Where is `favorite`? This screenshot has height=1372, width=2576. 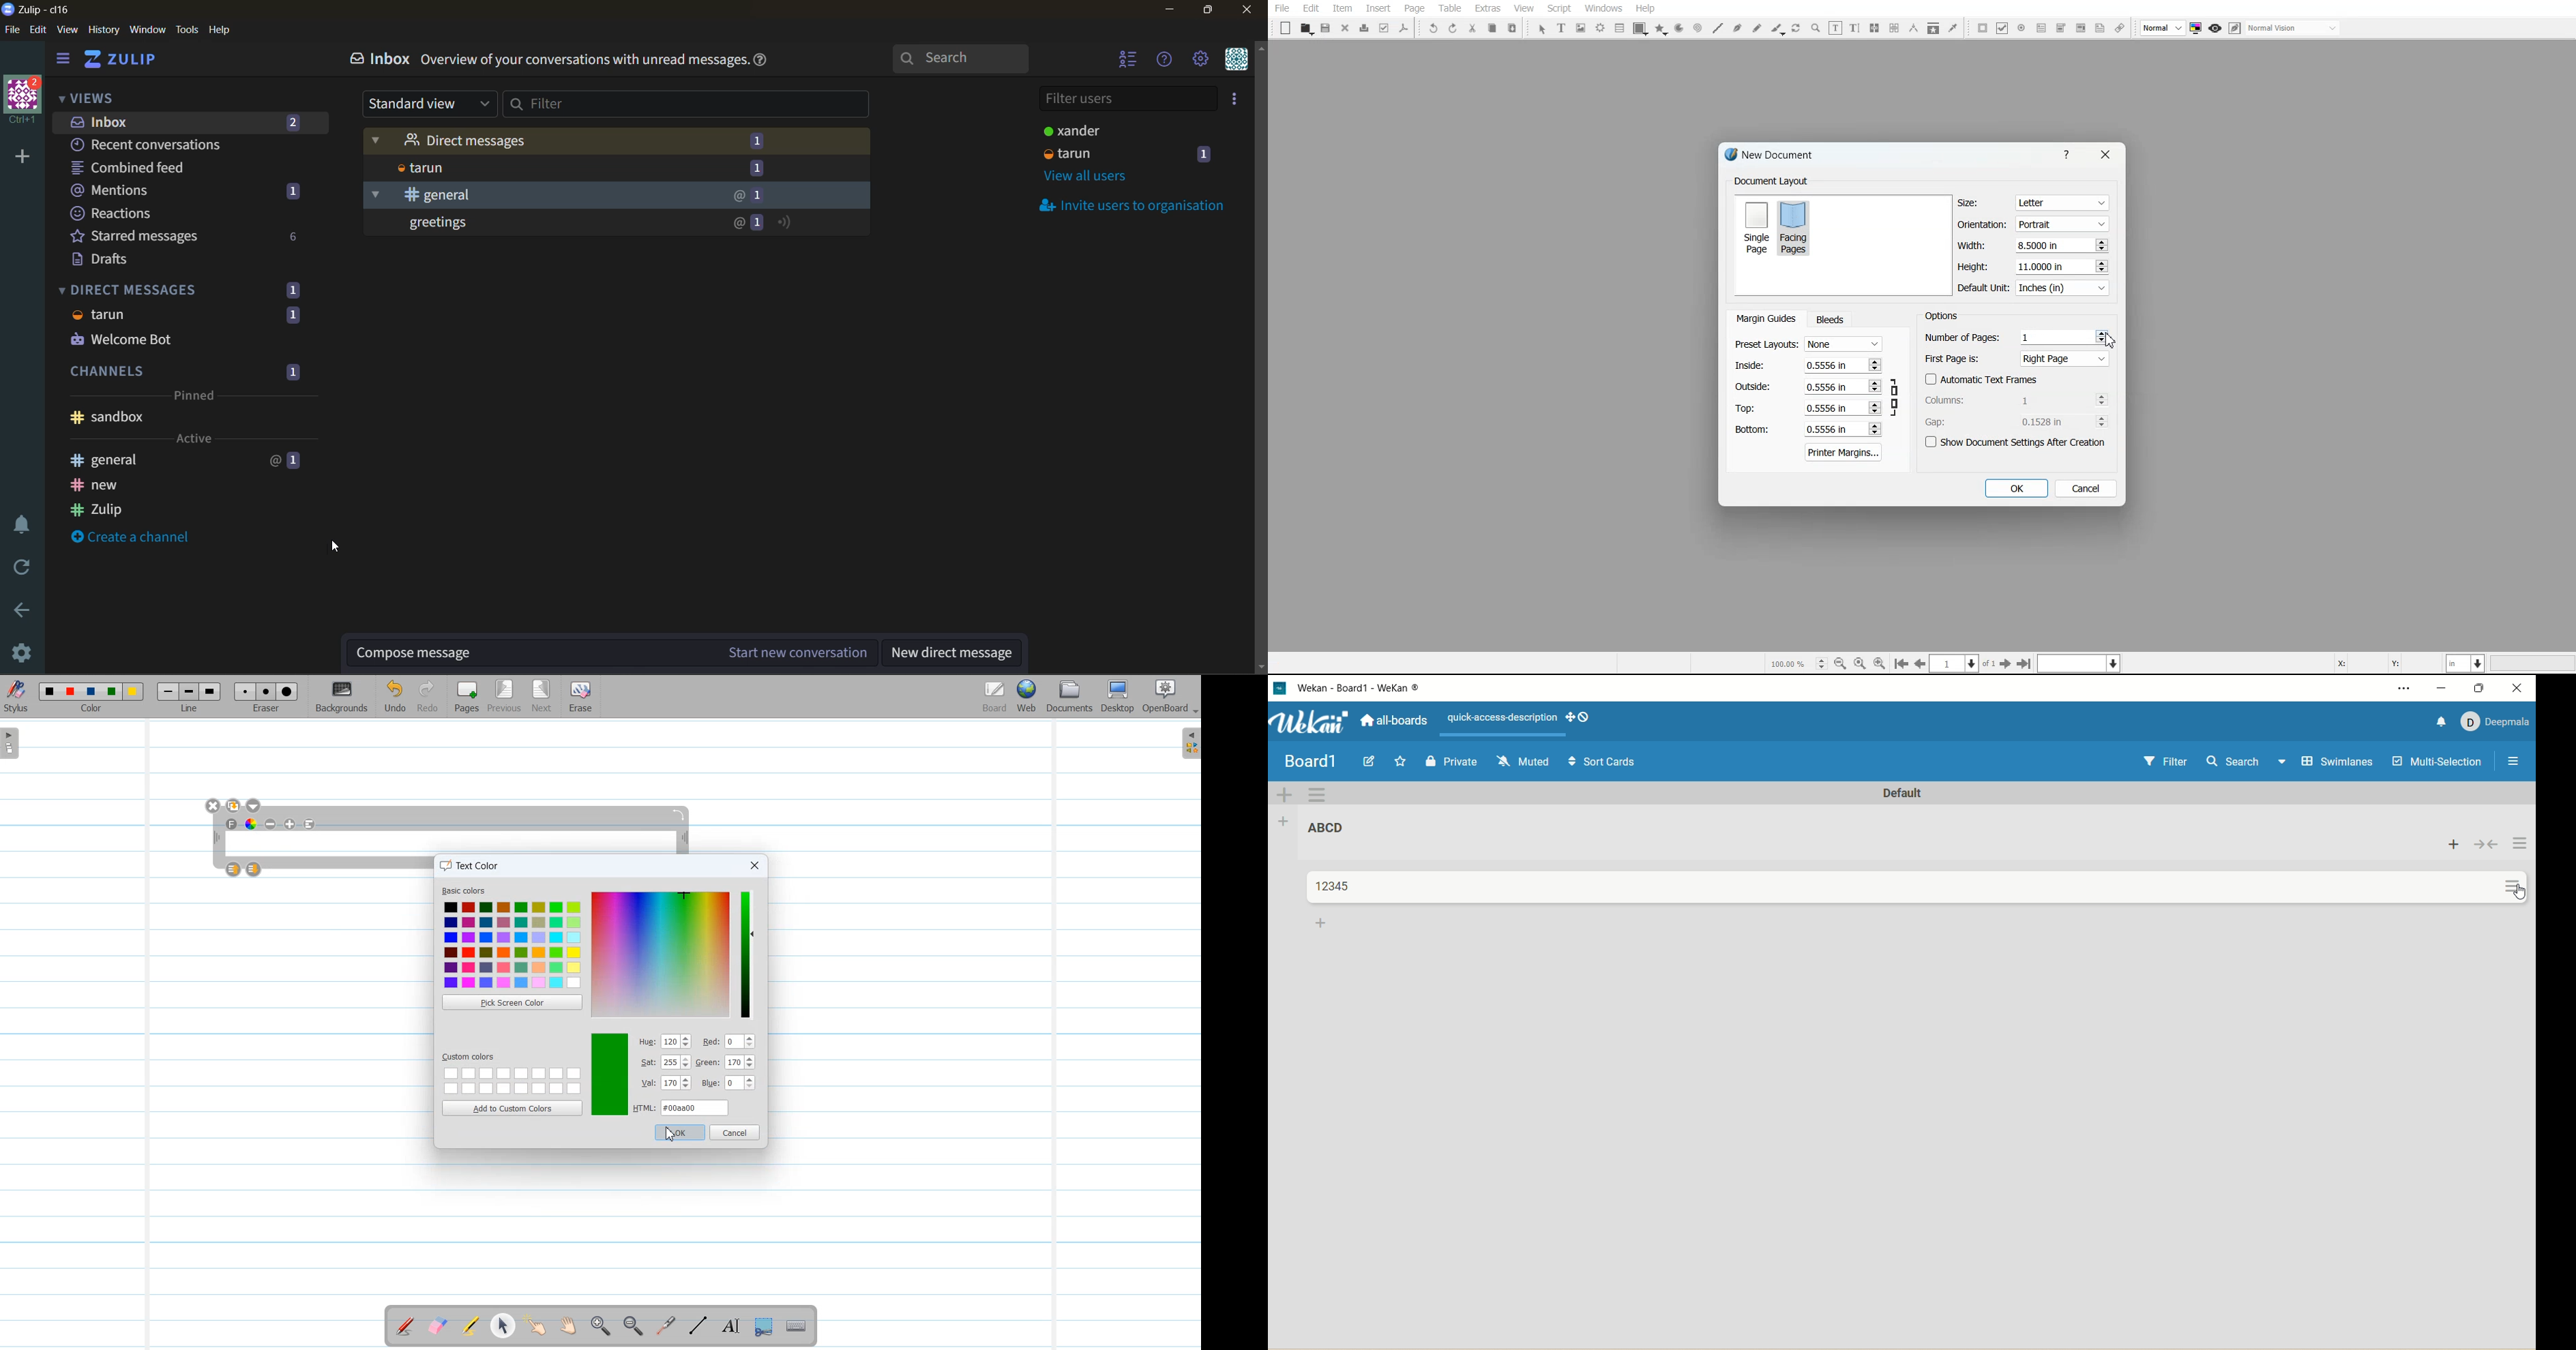
favorite is located at coordinates (1401, 761).